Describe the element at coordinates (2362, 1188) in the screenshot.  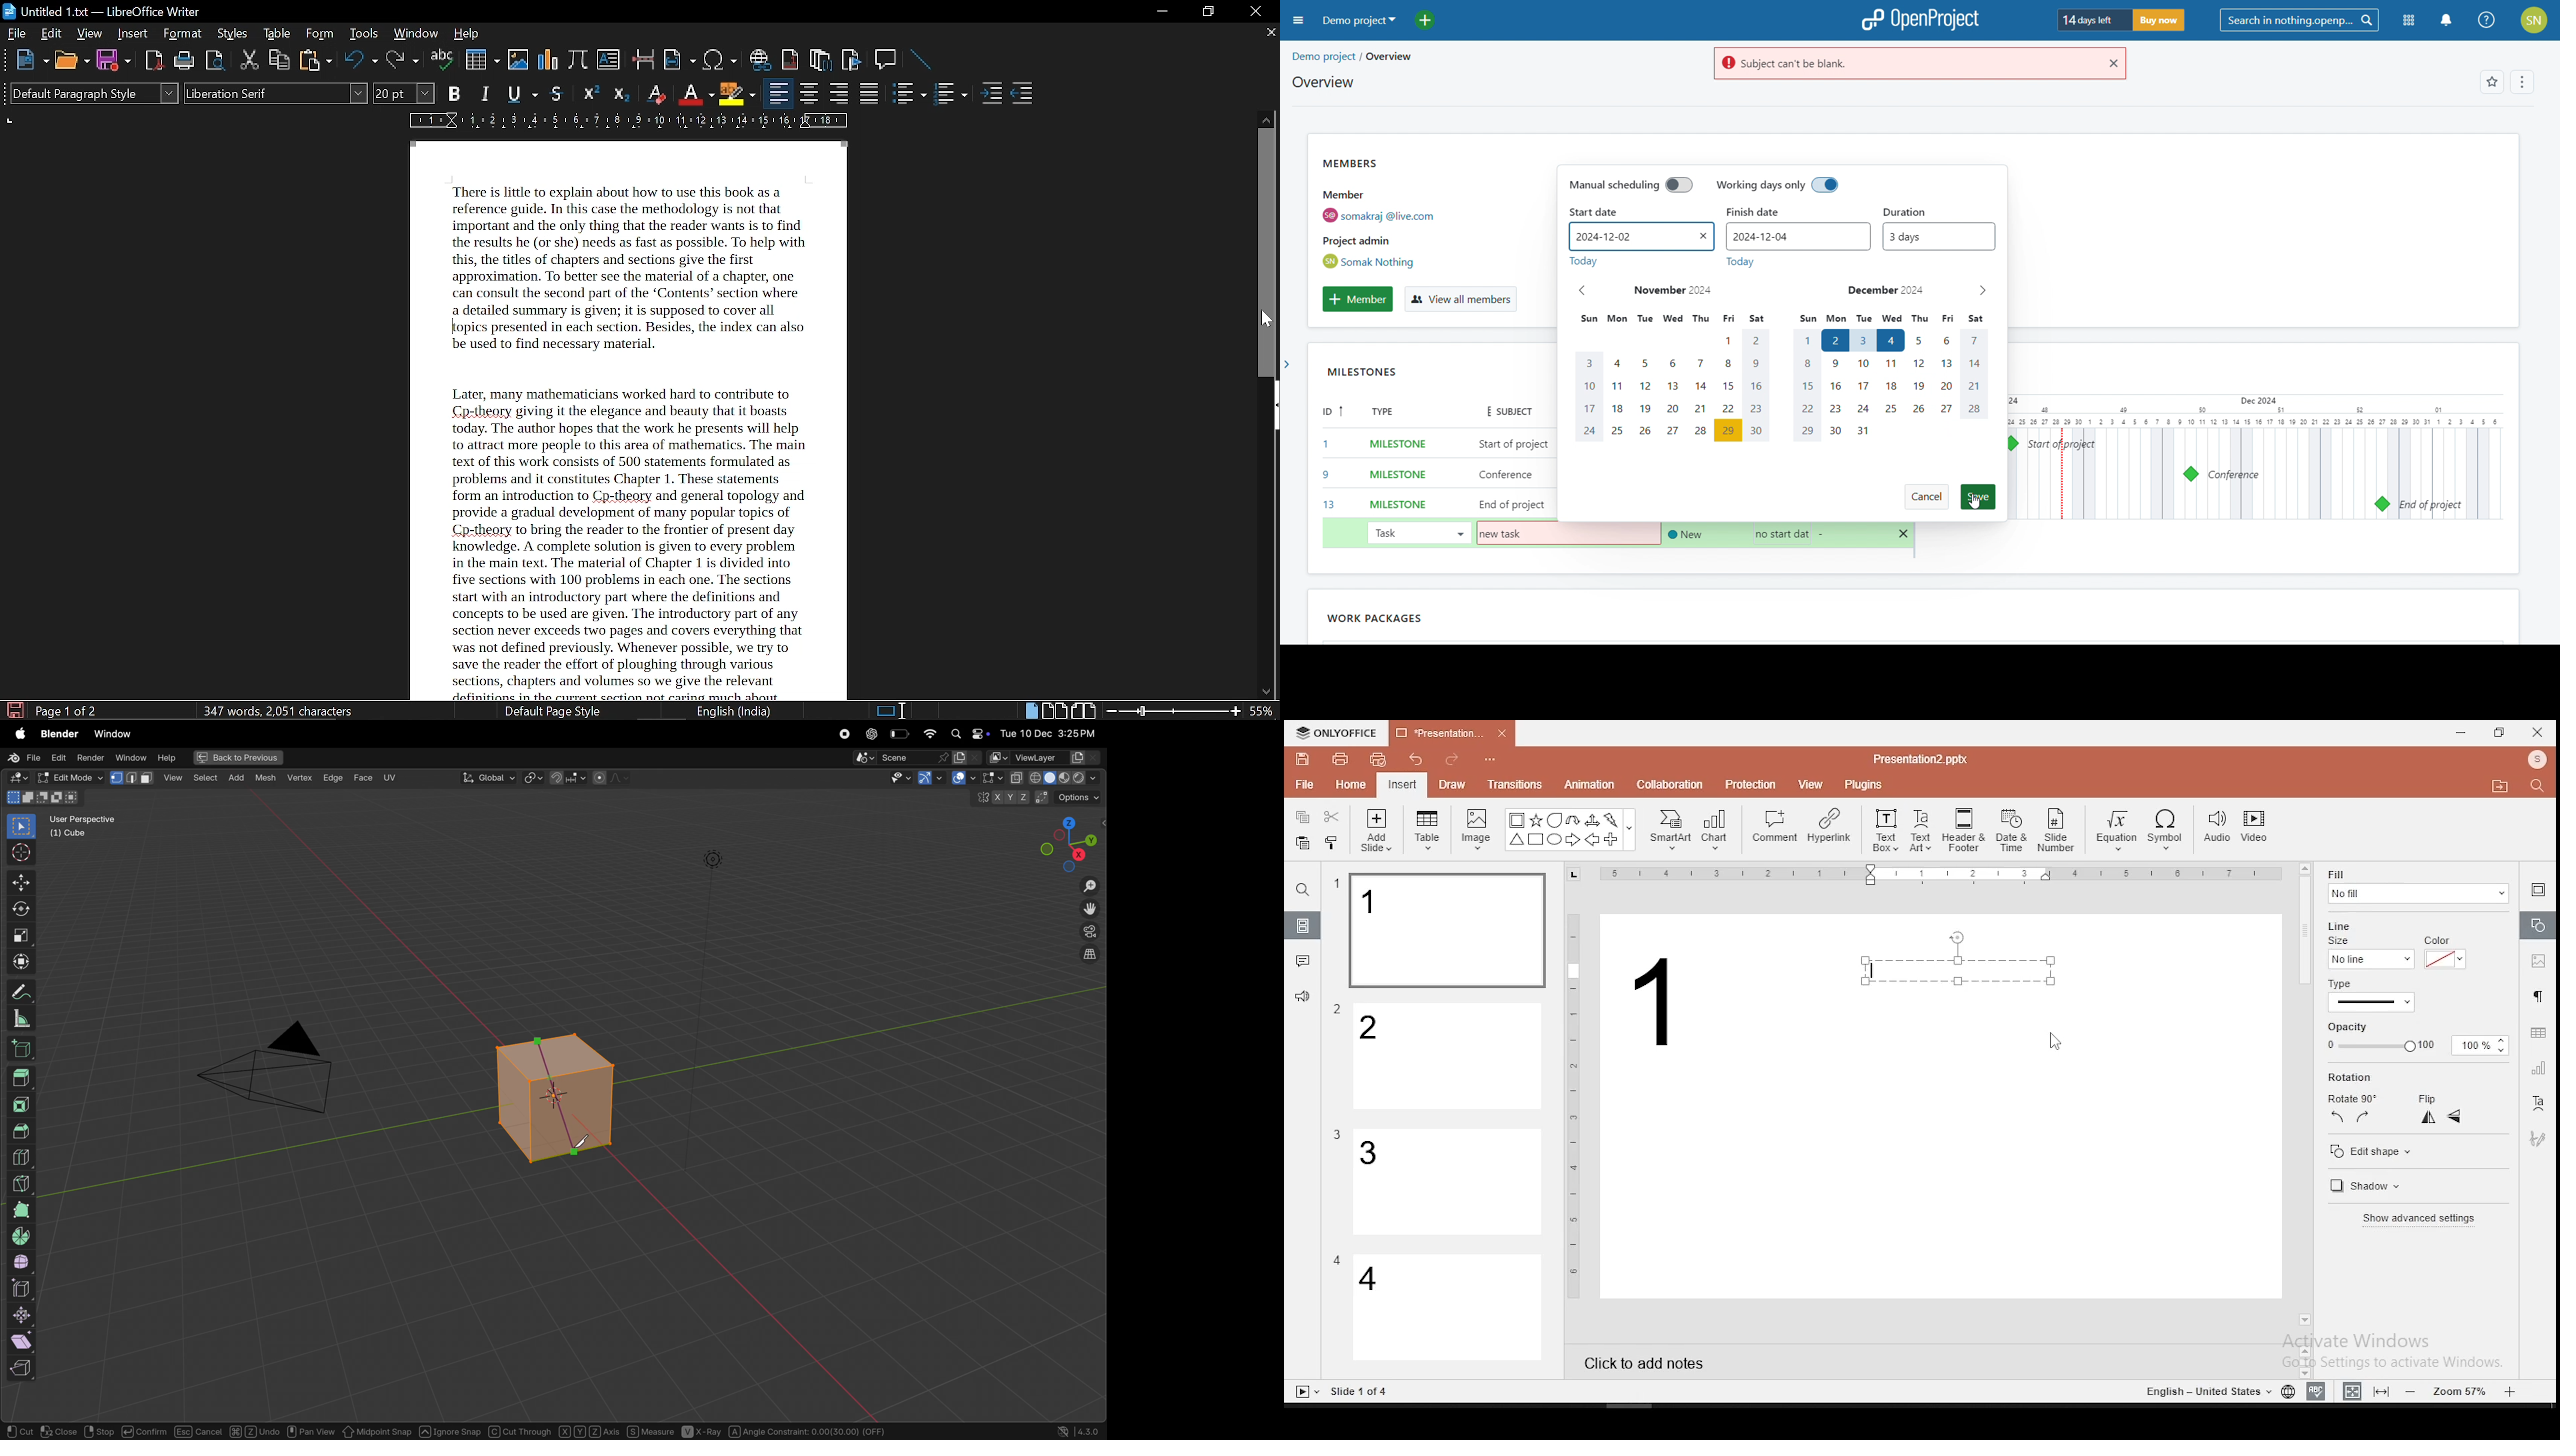
I see `shadow` at that location.